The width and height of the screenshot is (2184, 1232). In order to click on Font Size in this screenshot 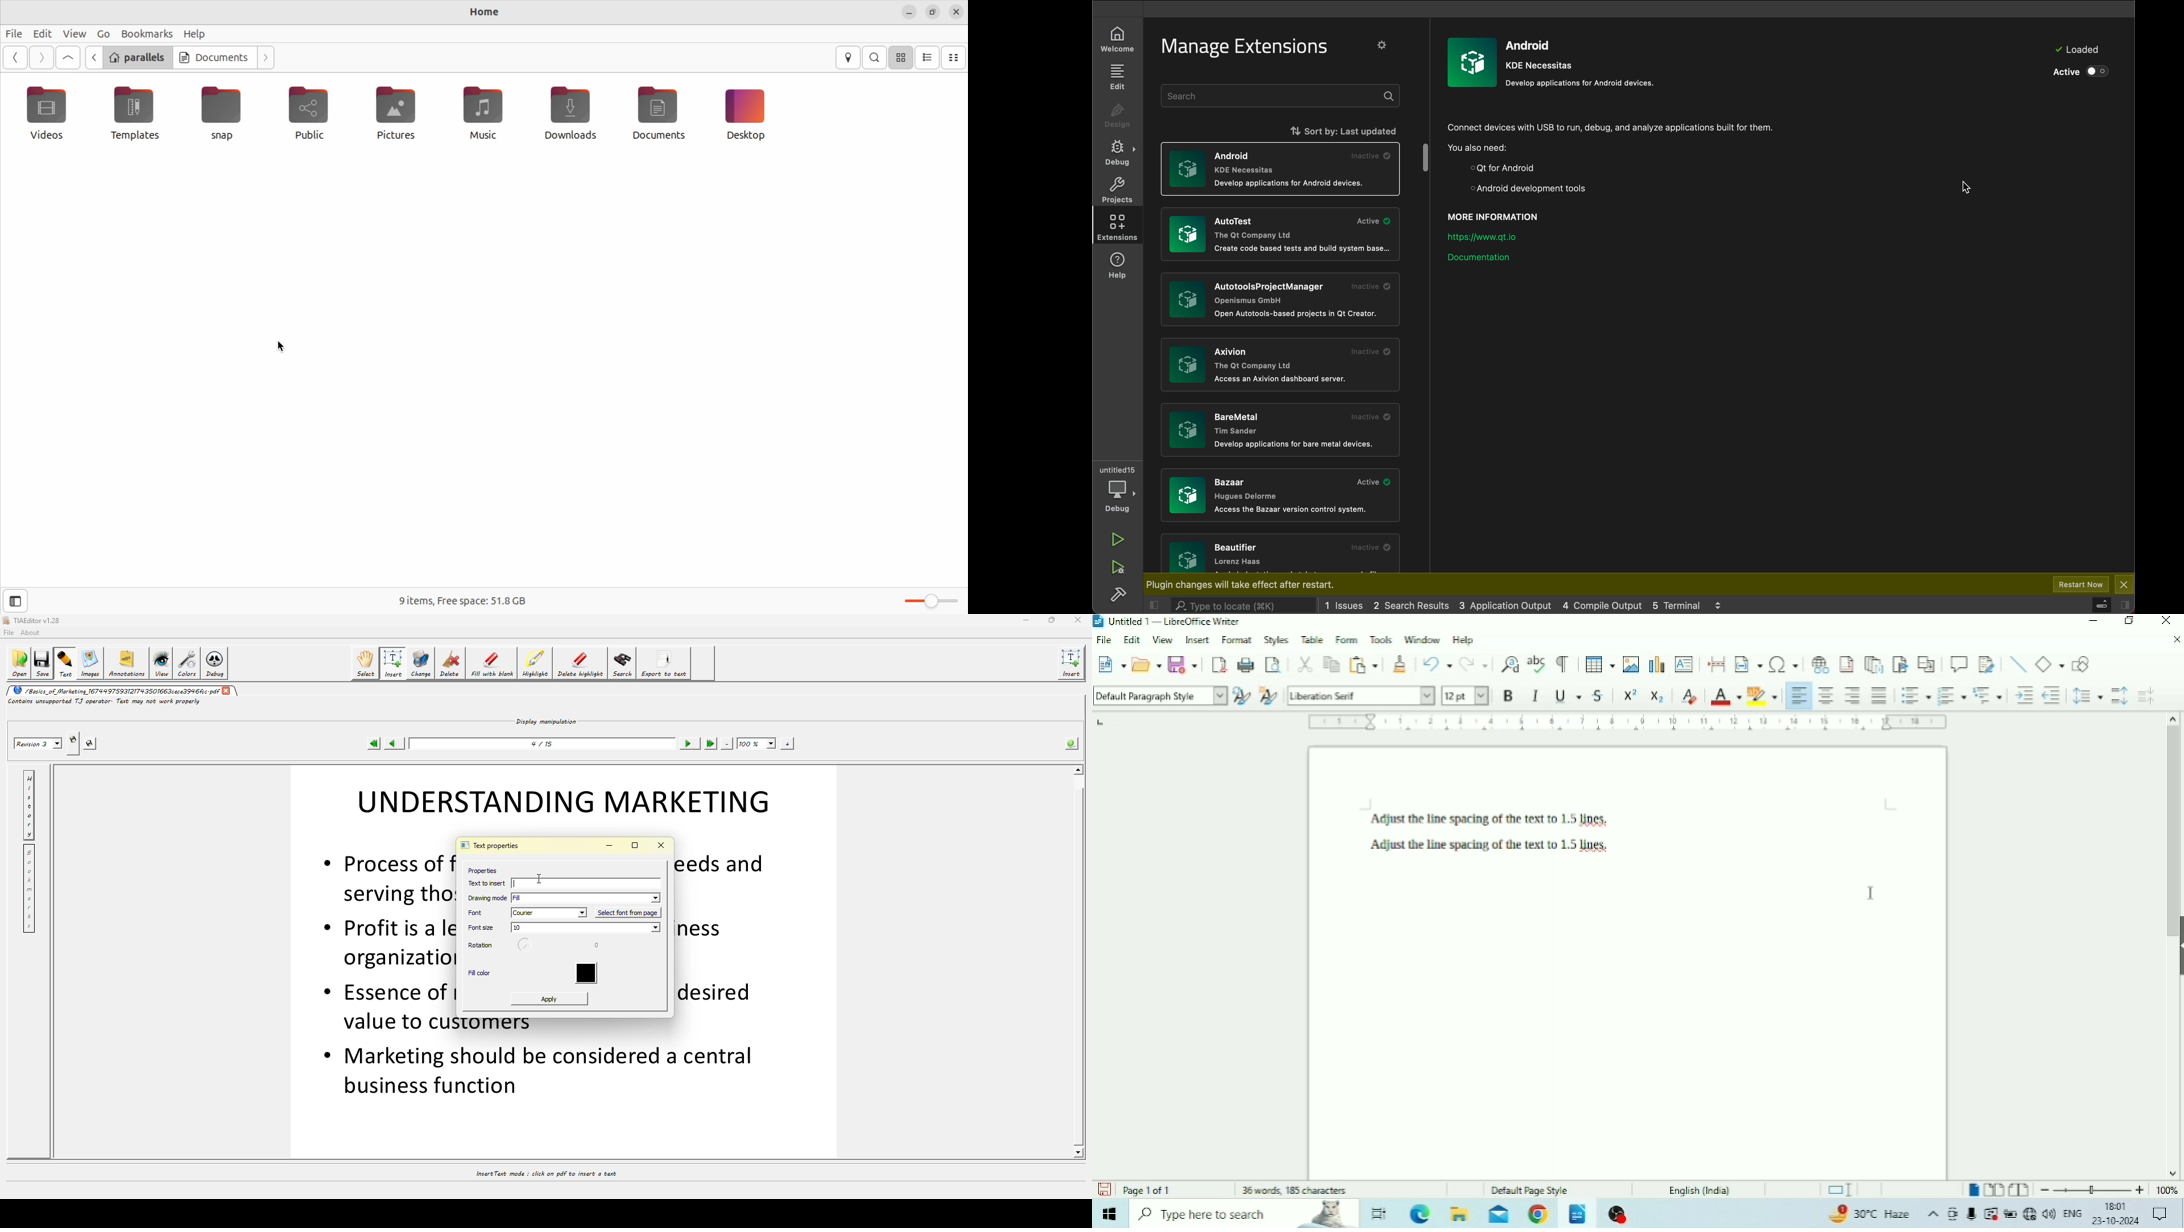, I will do `click(1465, 695)`.